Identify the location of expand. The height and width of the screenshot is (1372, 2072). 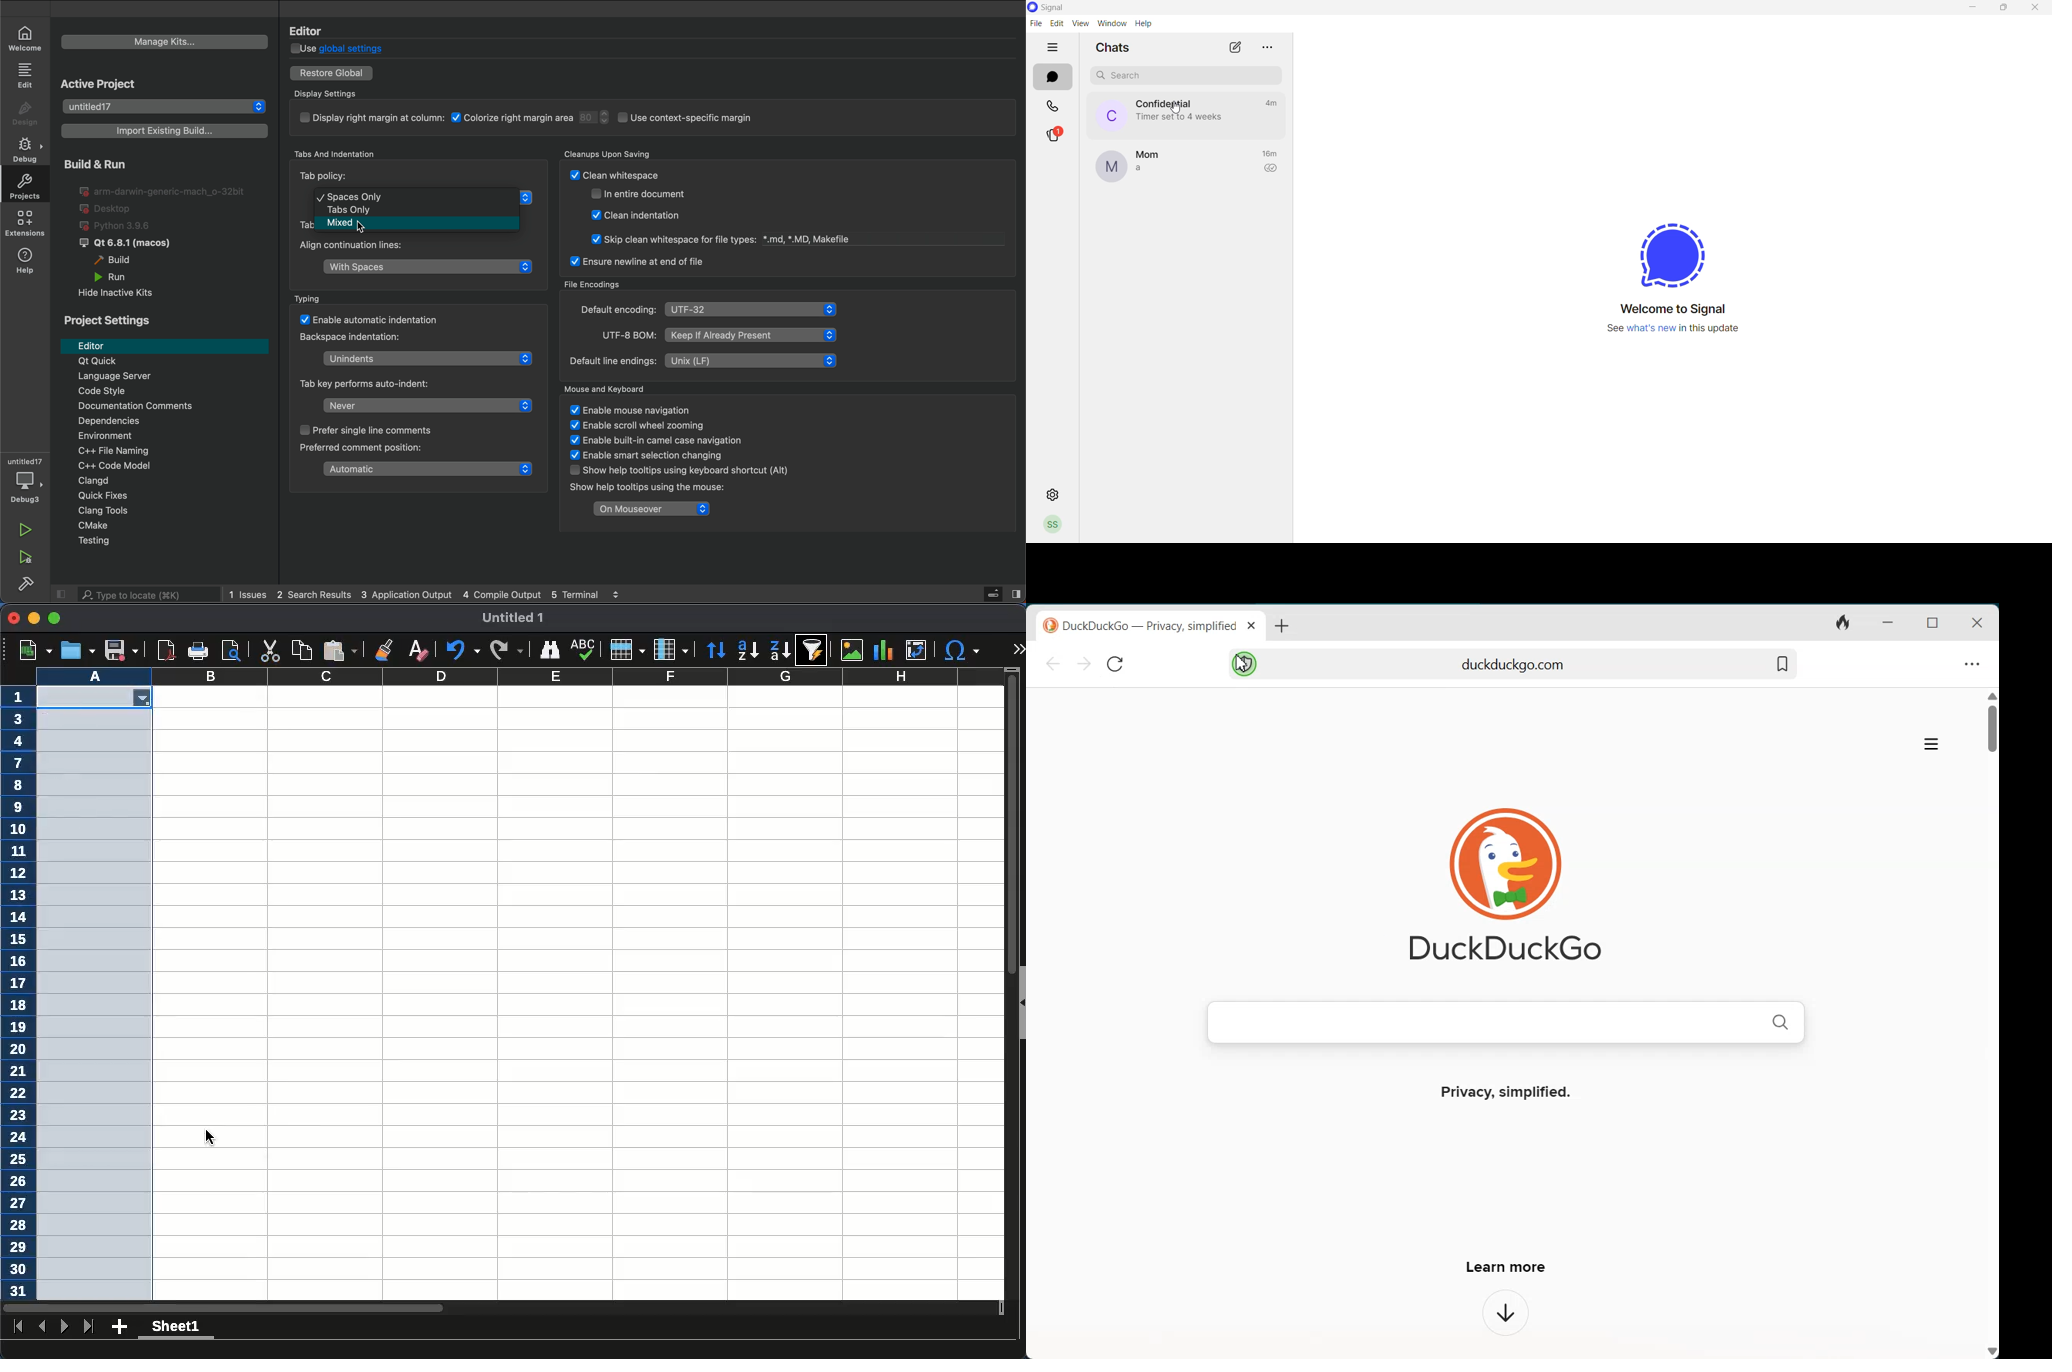
(1017, 648).